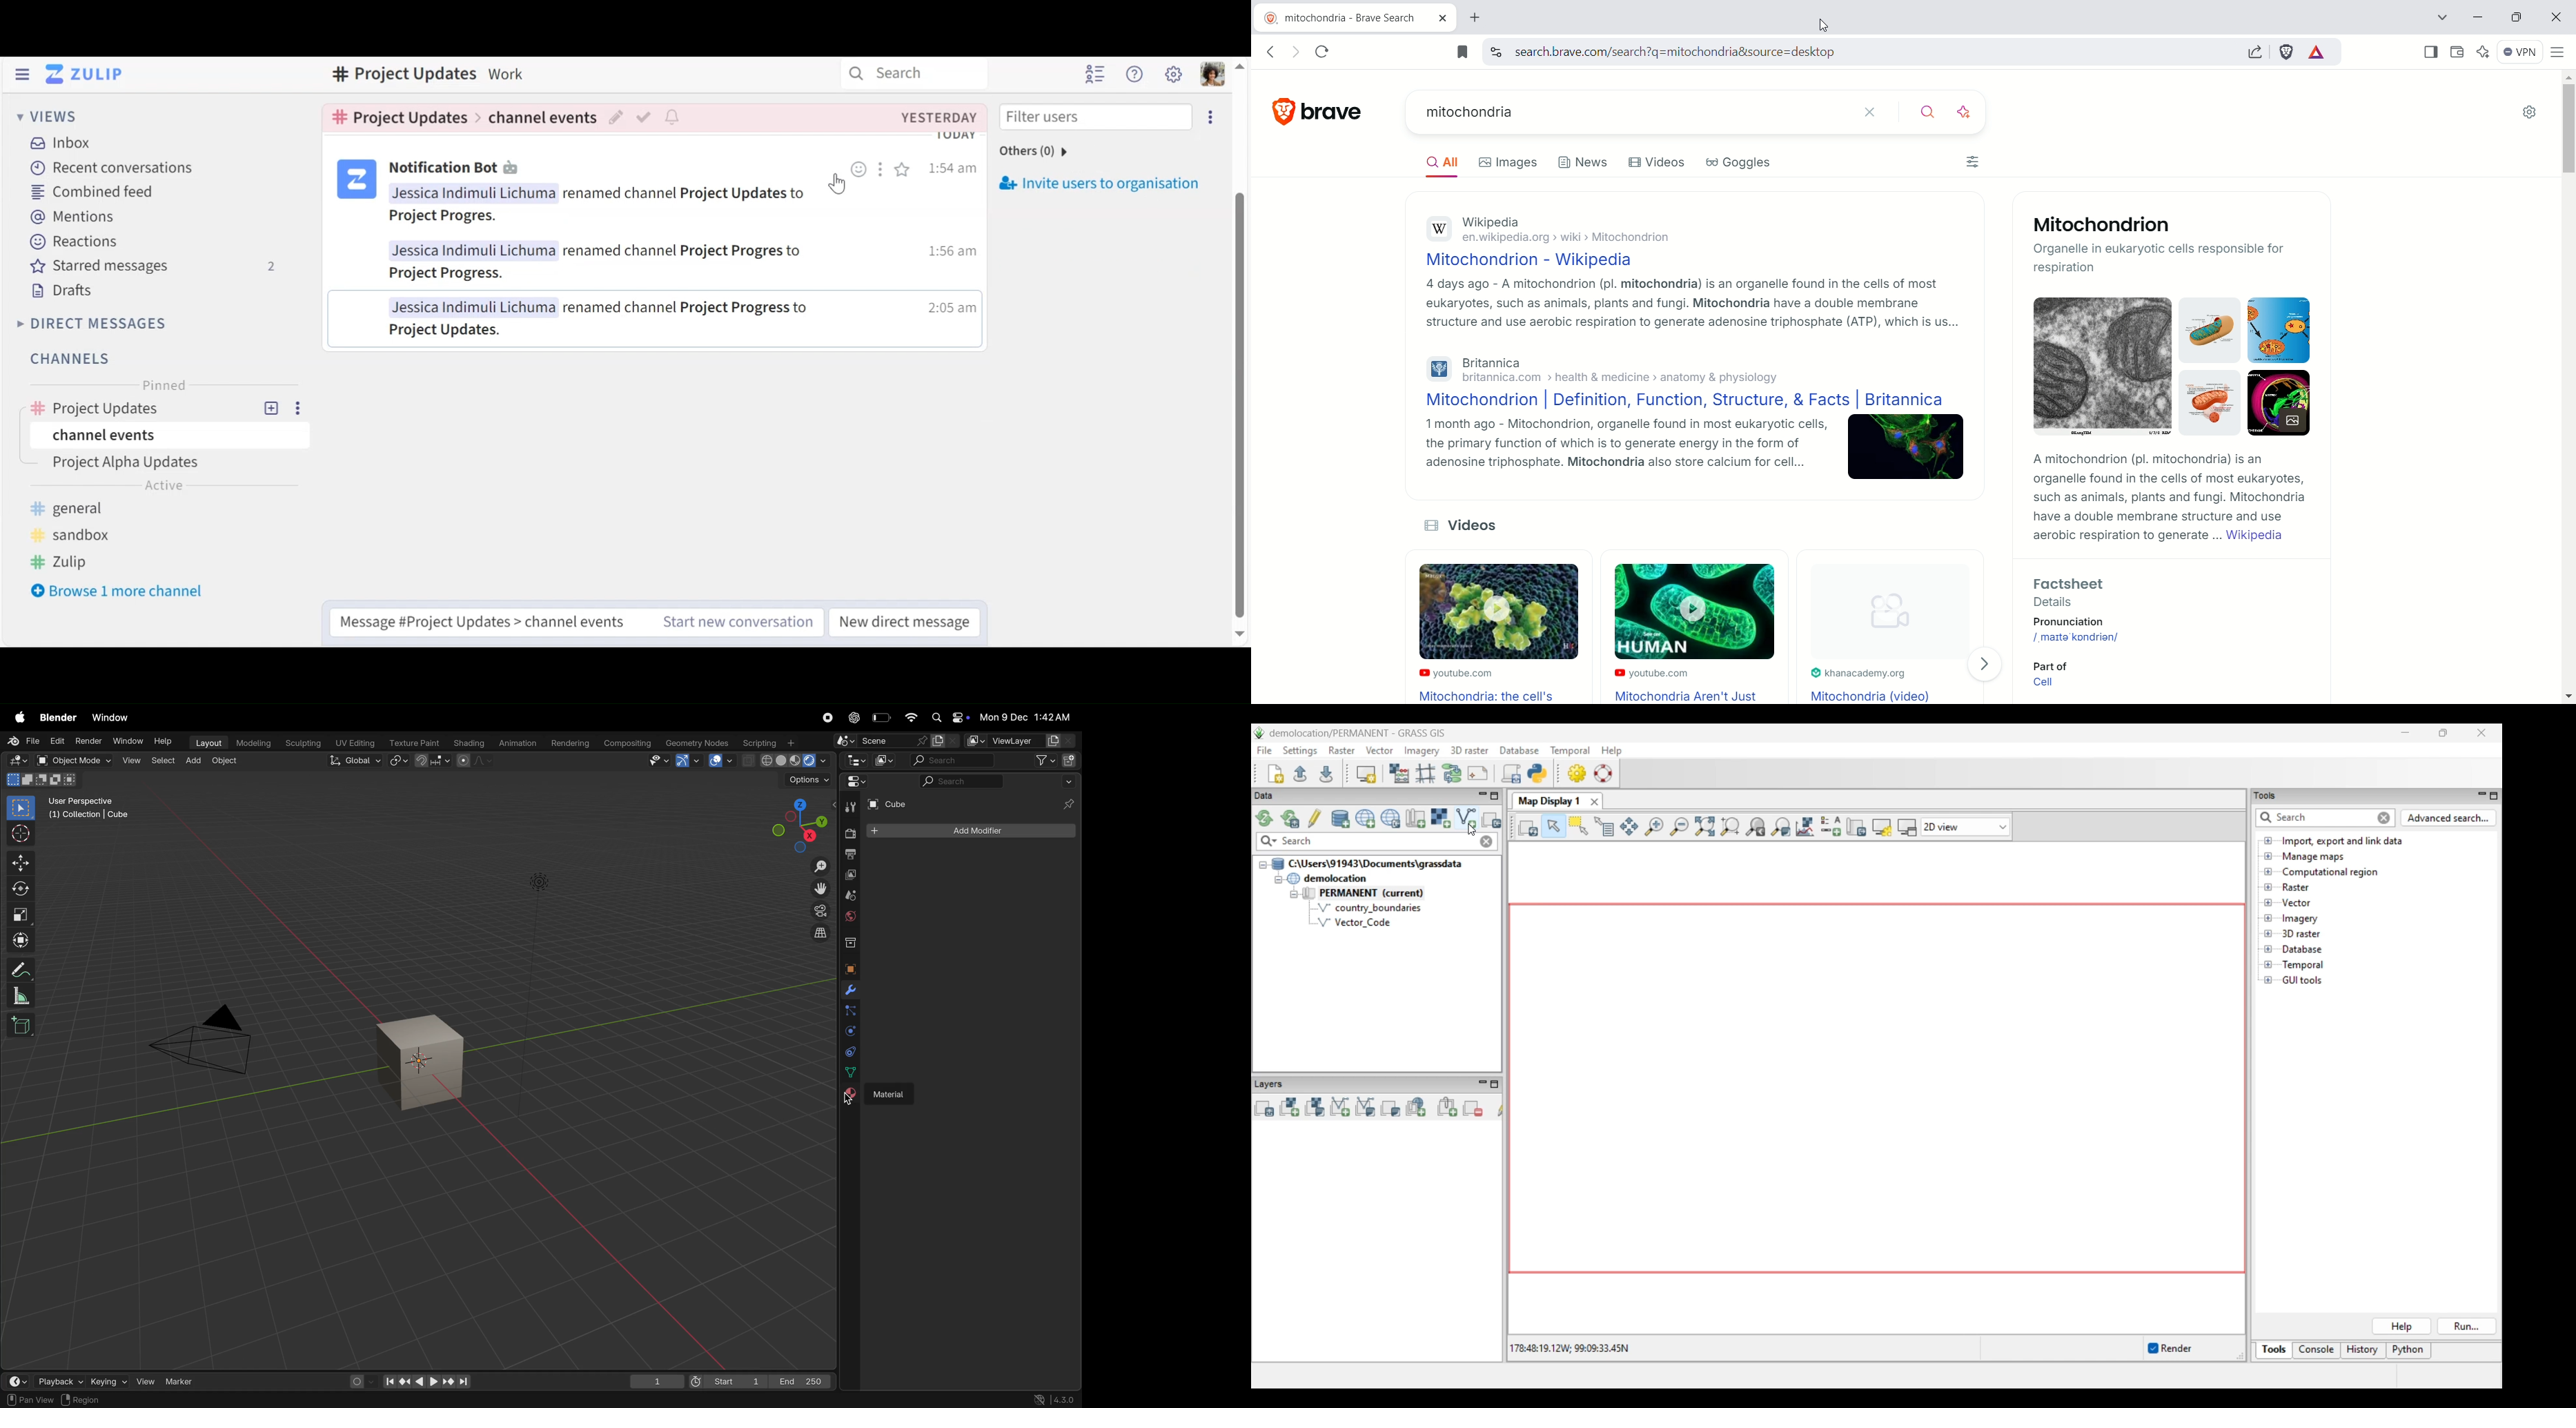 The width and height of the screenshot is (2576, 1428). I want to click on editor type, so click(17, 760).